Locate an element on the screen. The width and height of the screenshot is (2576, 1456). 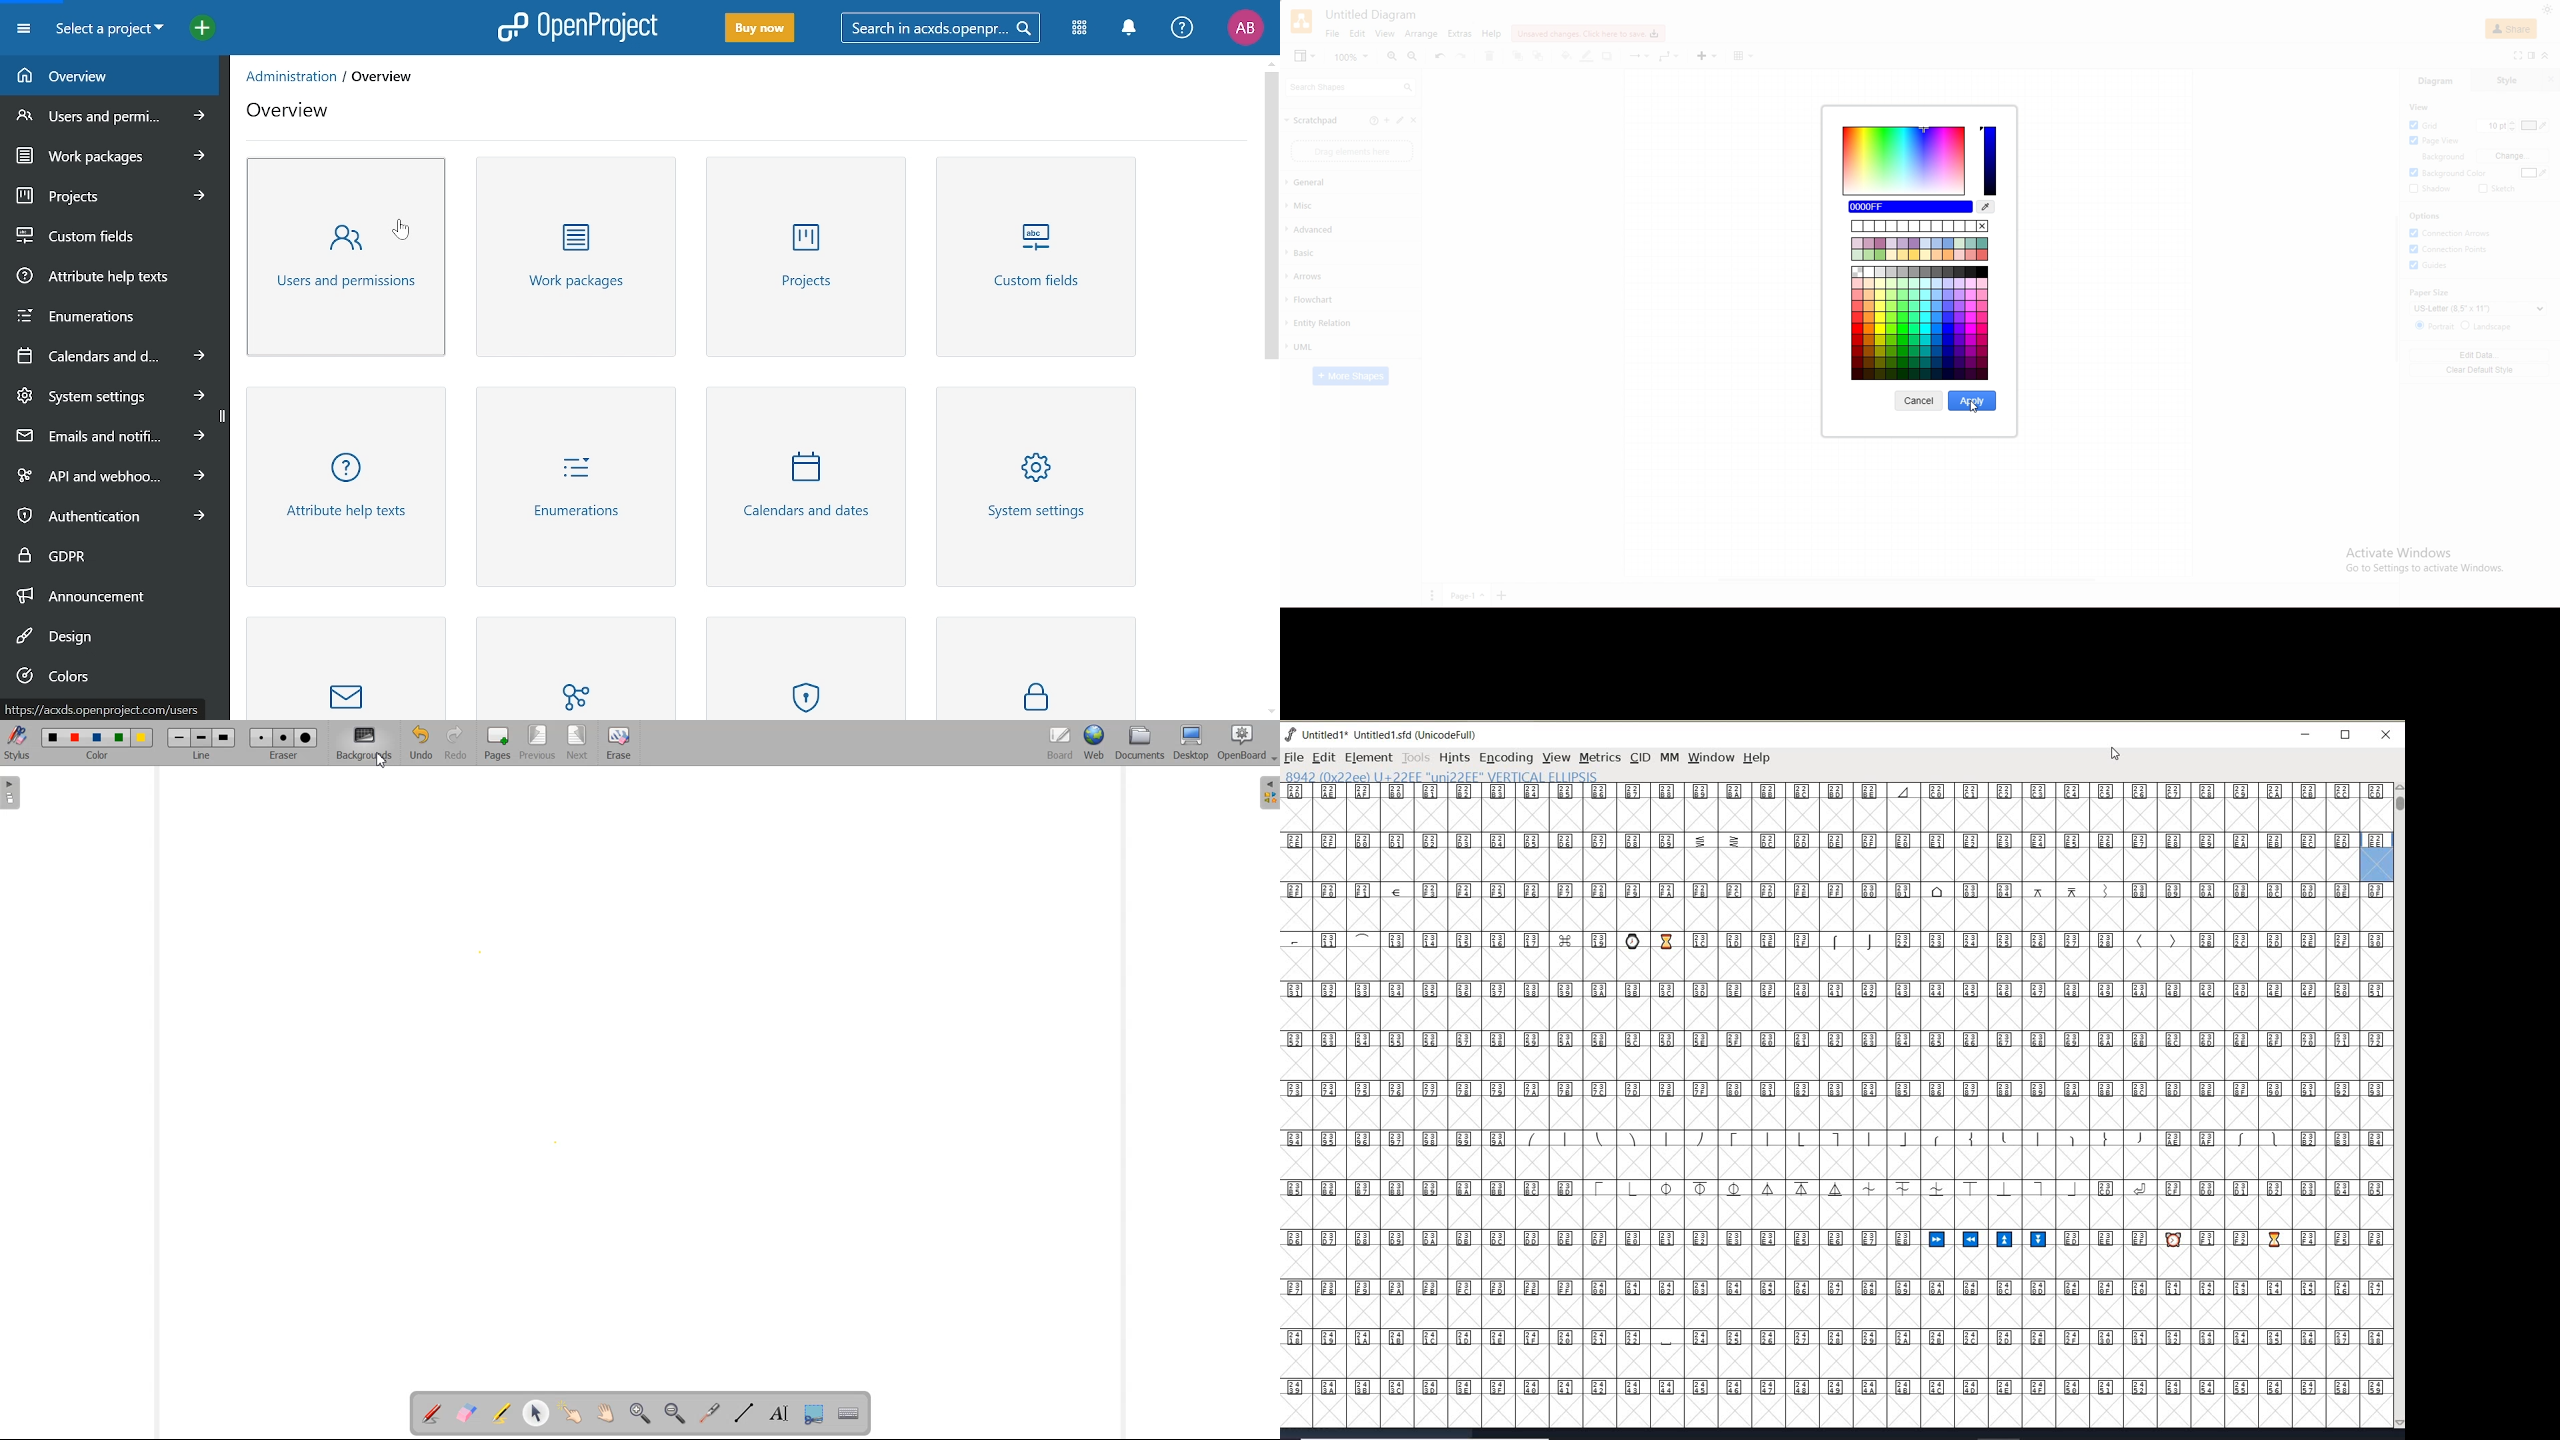
Vertical scrollbar is located at coordinates (1270, 223).